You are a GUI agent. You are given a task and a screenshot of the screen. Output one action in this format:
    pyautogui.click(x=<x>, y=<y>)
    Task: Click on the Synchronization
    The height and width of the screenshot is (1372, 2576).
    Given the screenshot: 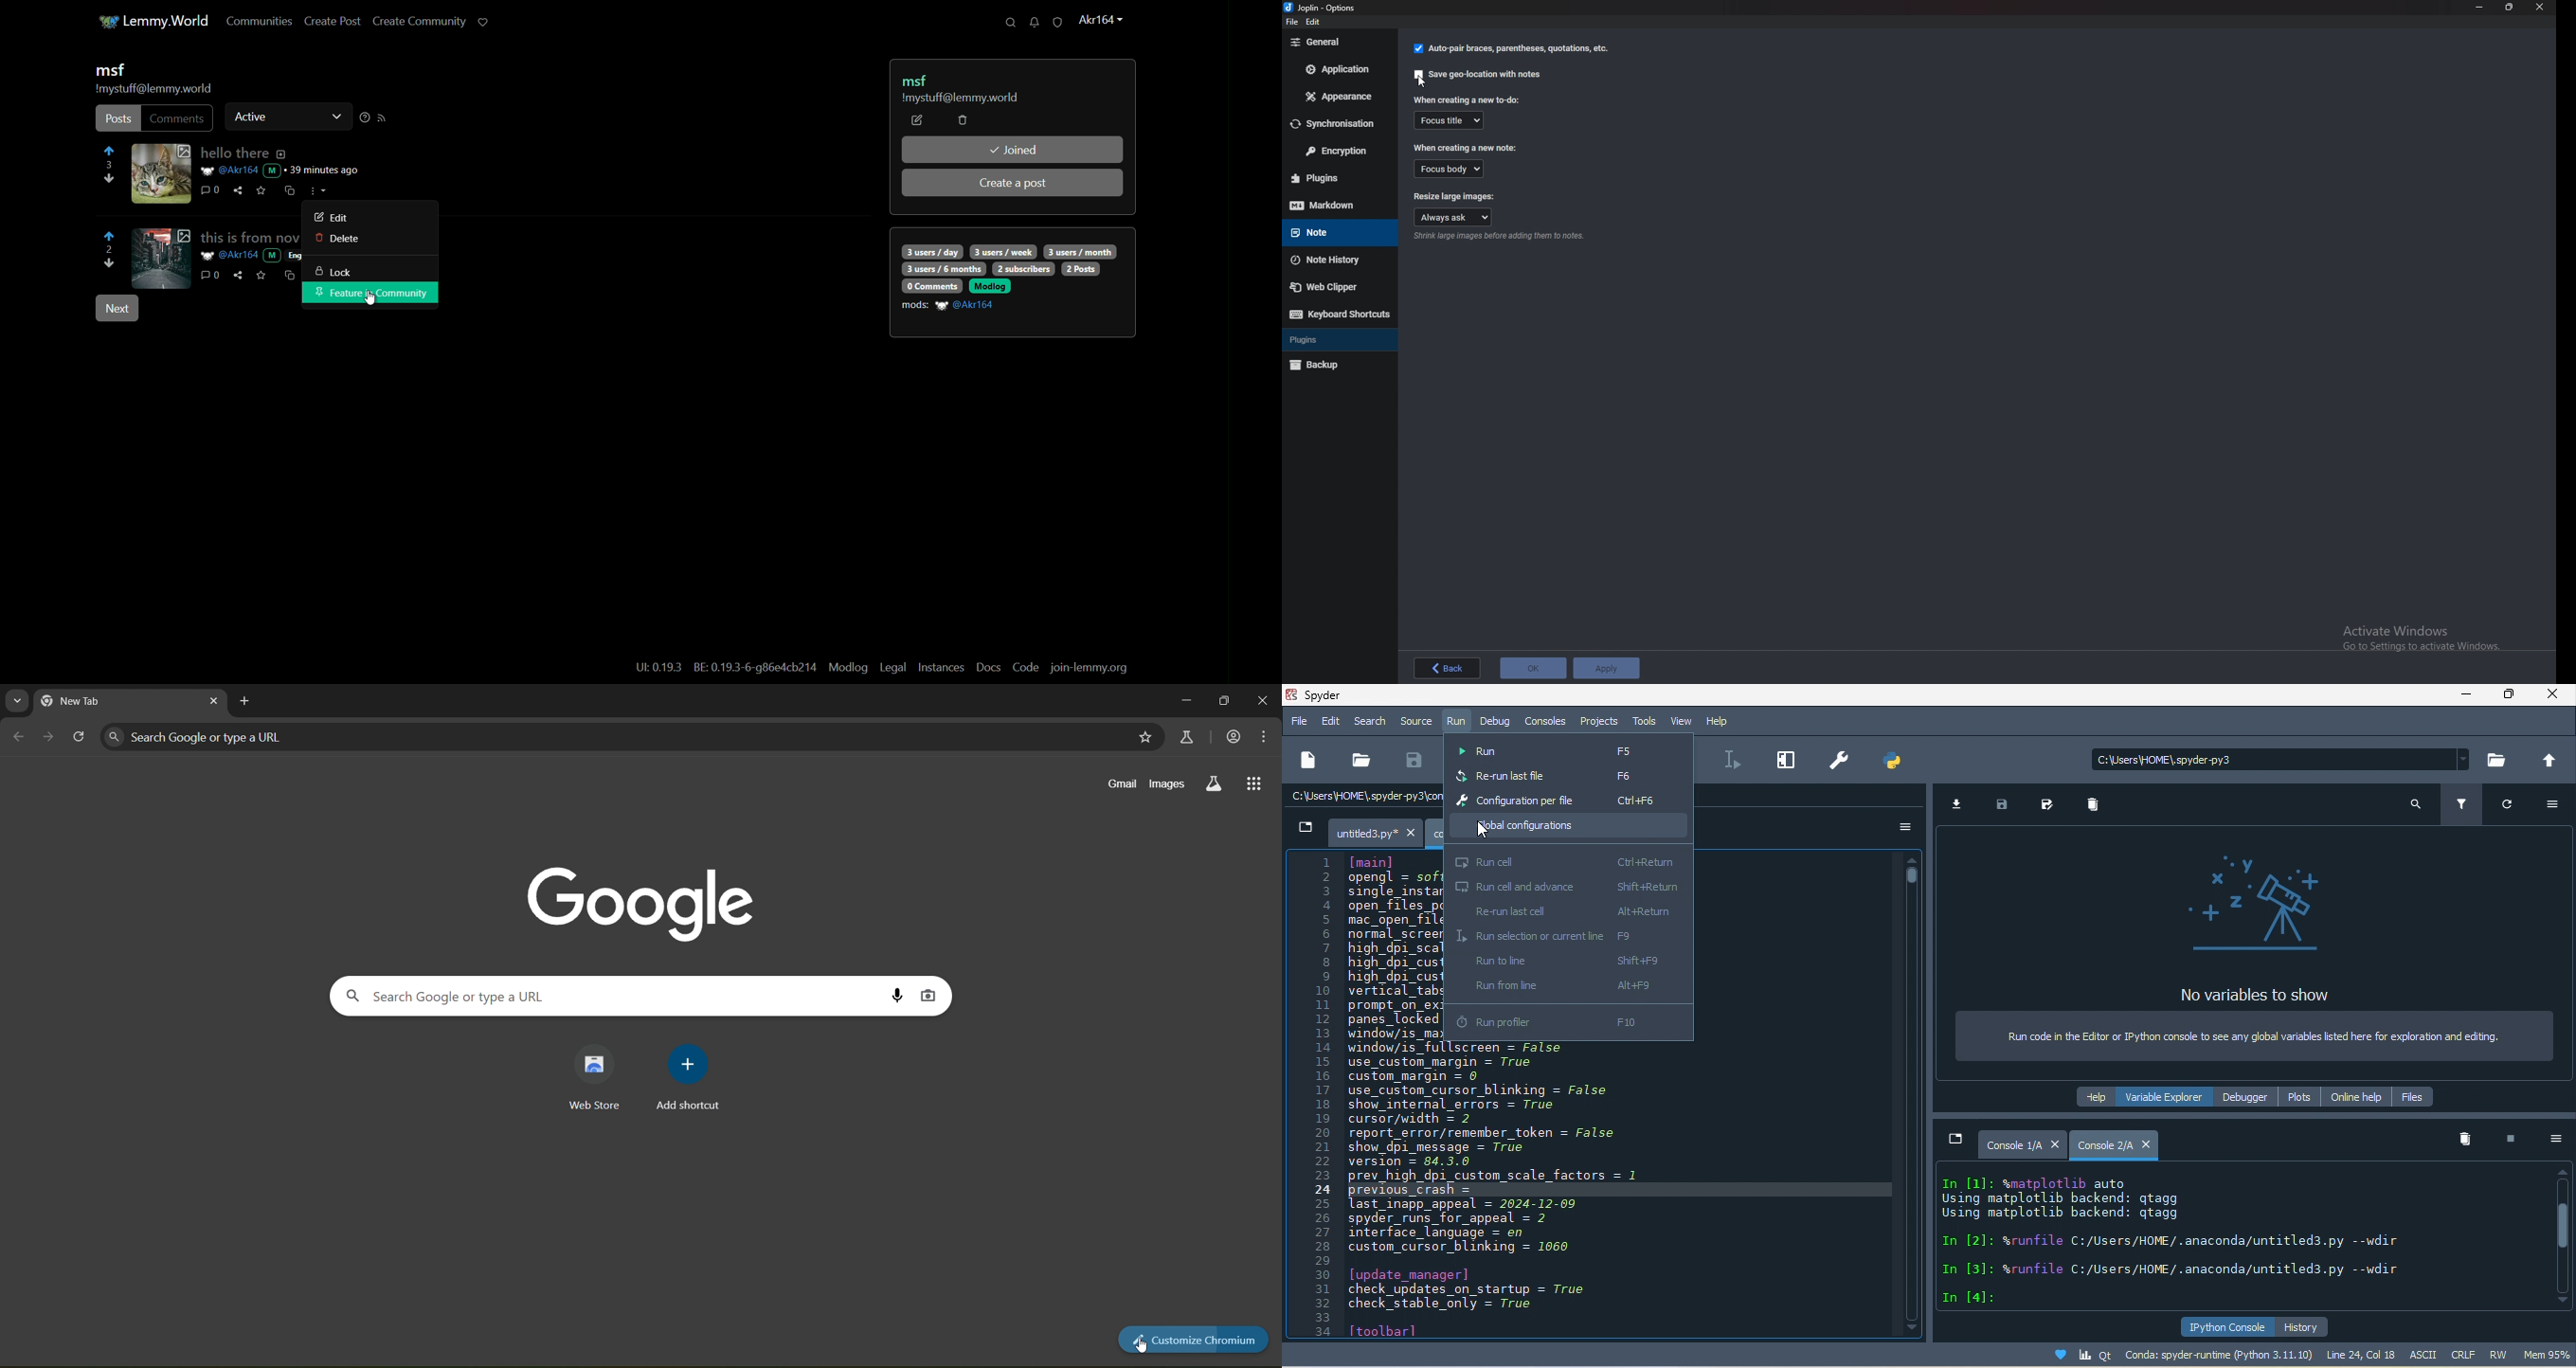 What is the action you would take?
    pyautogui.click(x=1336, y=124)
    